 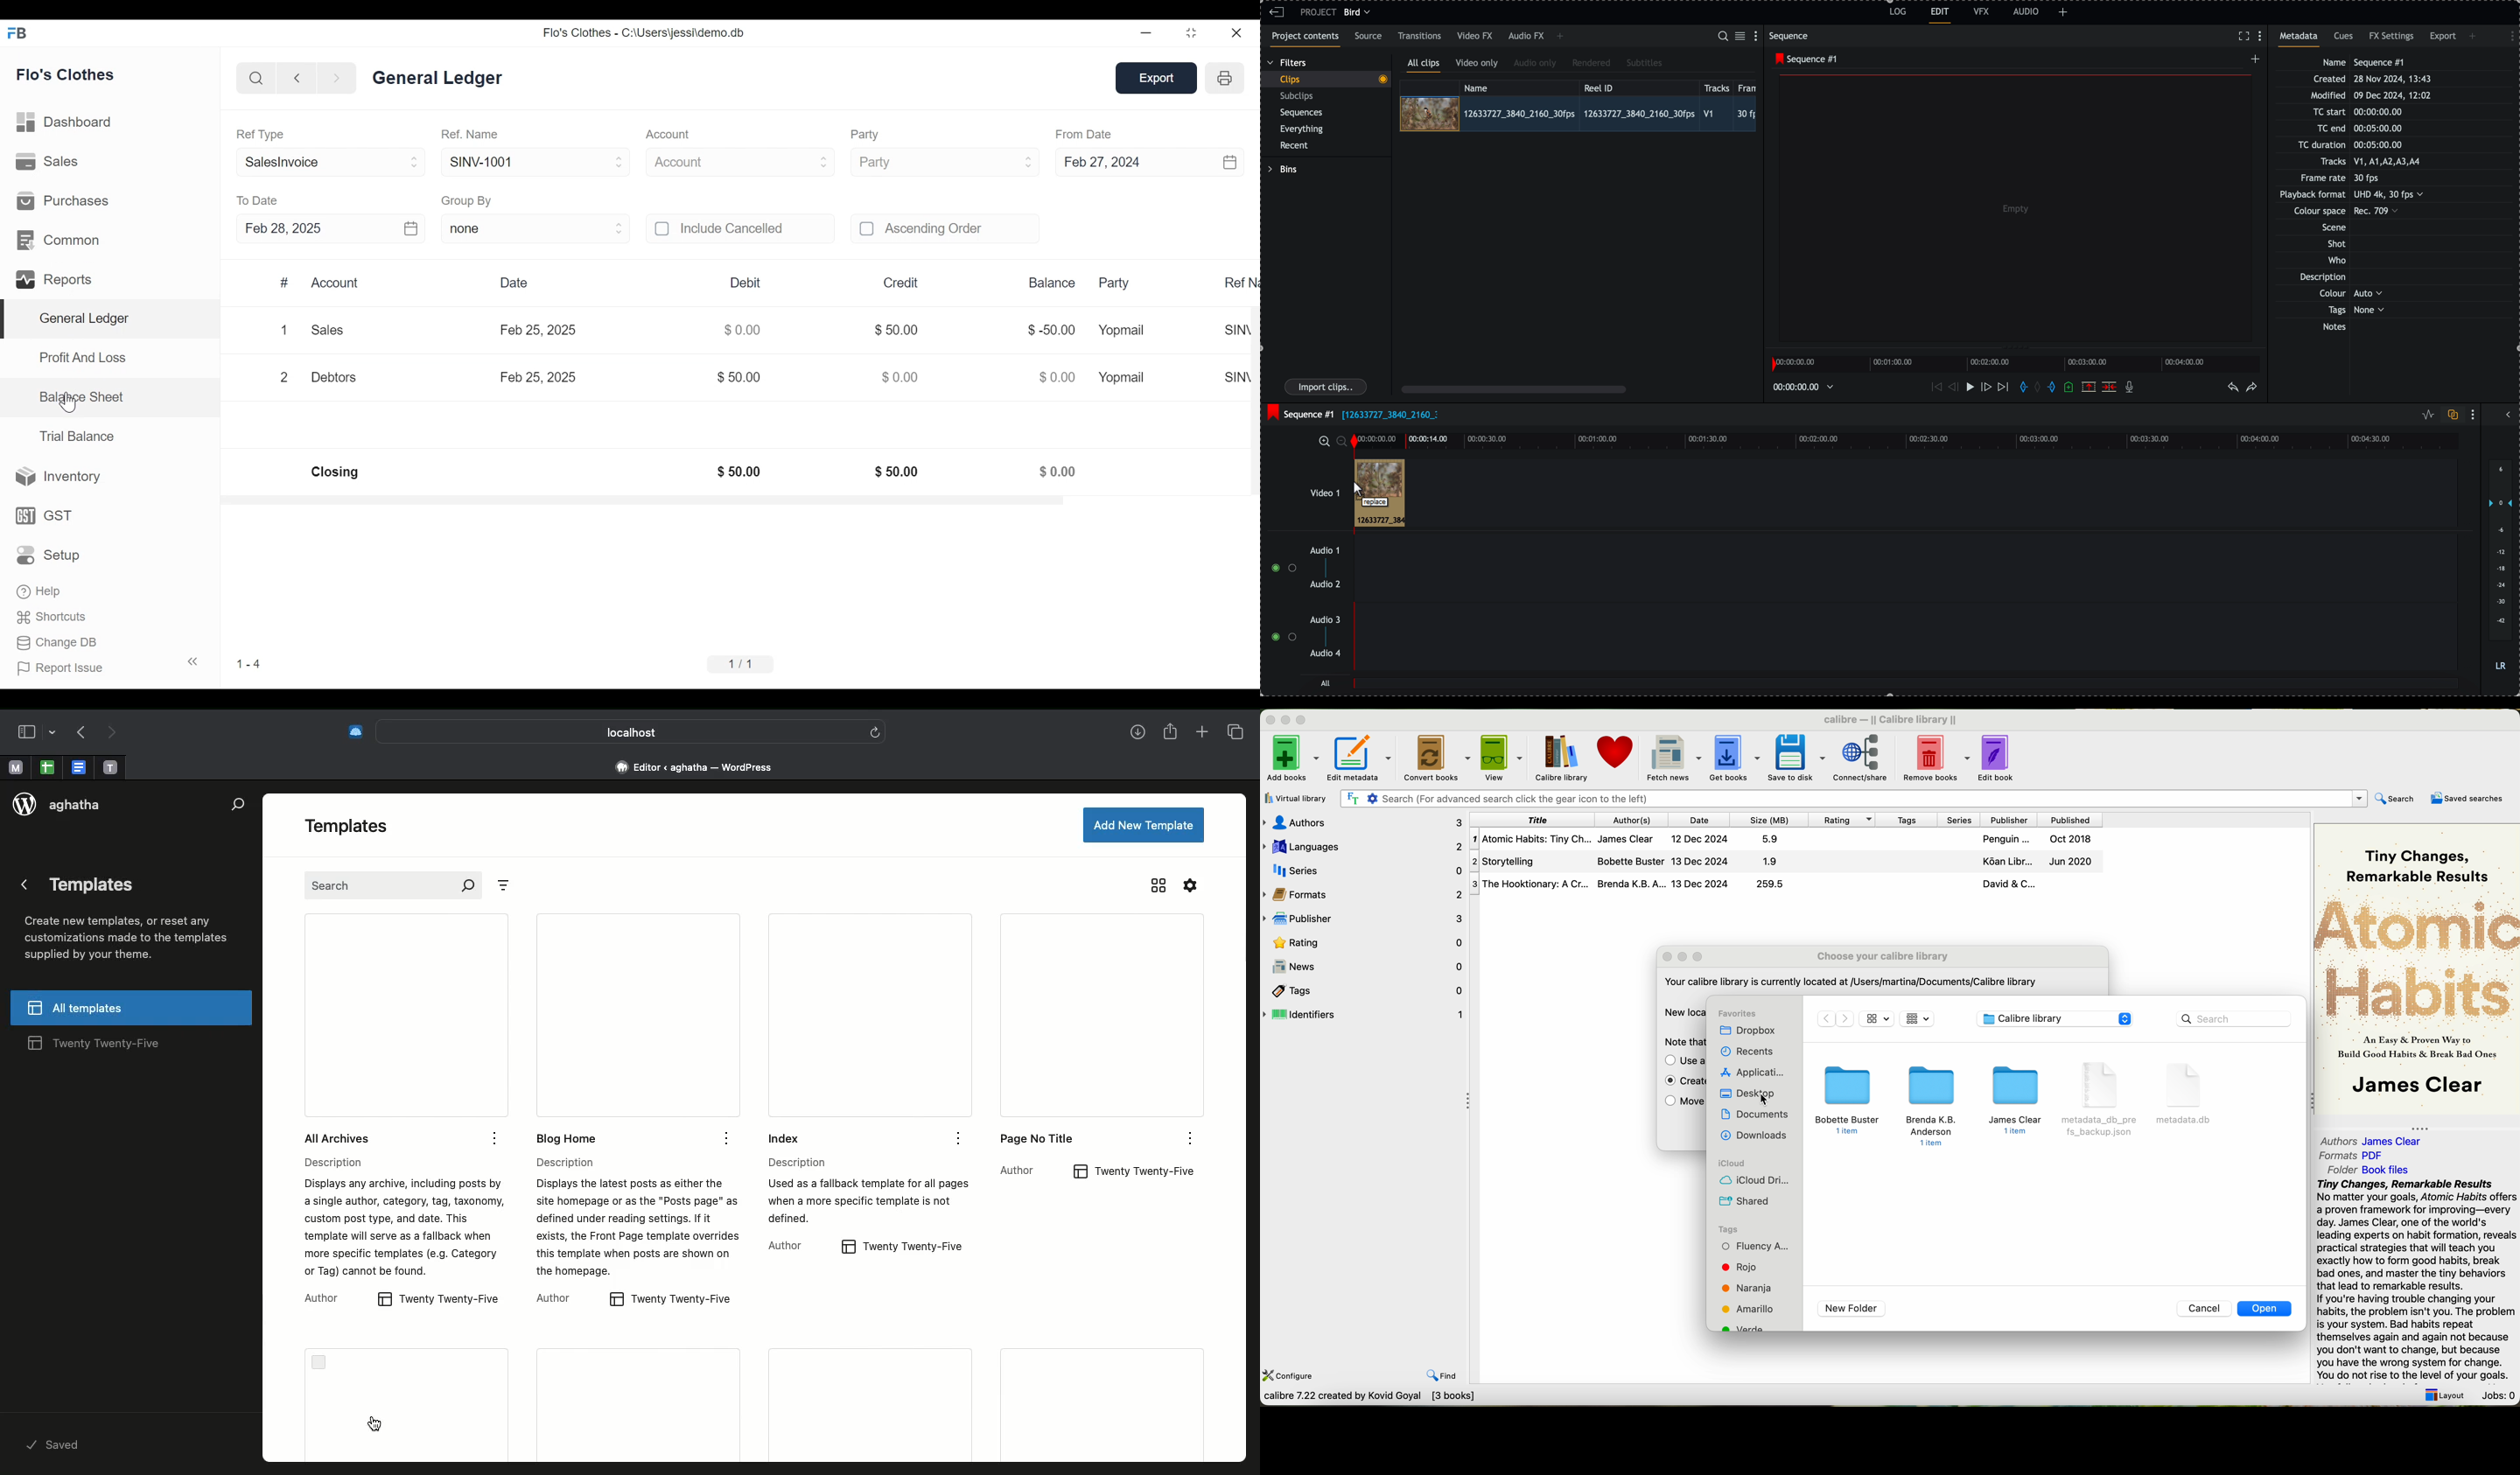 What do you see at coordinates (18, 32) in the screenshot?
I see `FB logo` at bounding box center [18, 32].